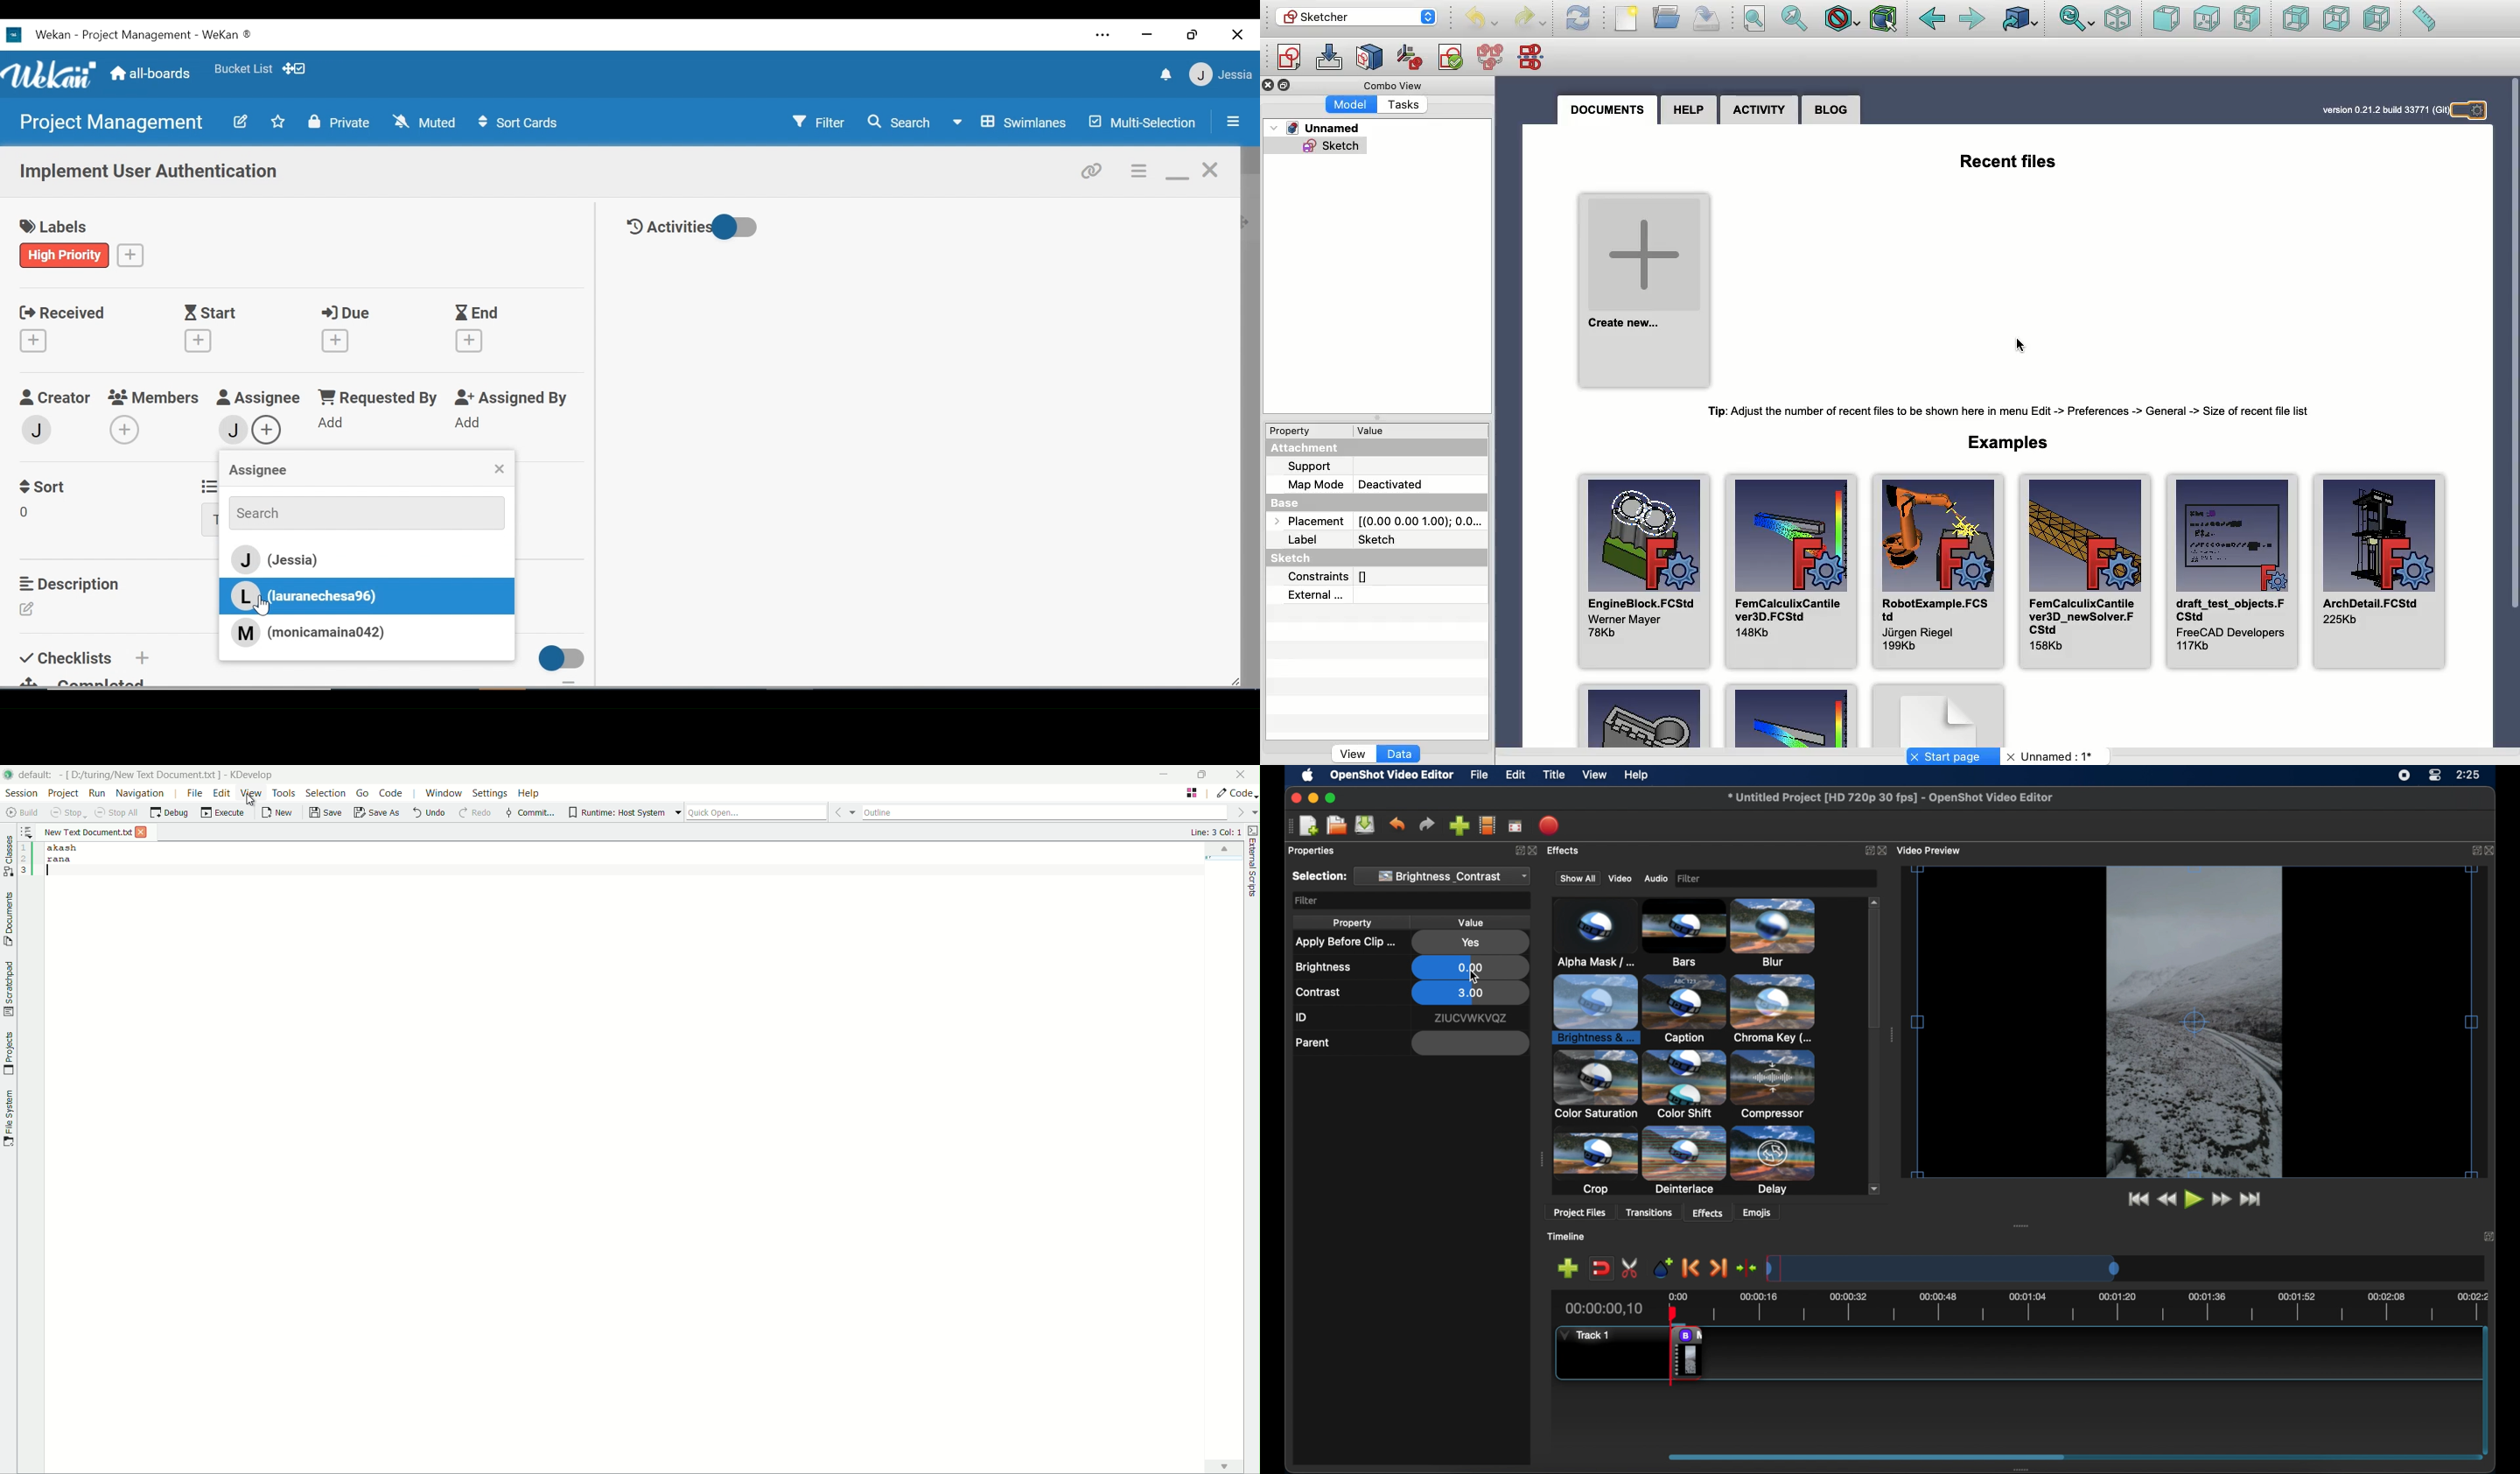 This screenshot has height=1484, width=2520. Describe the element at coordinates (1578, 18) in the screenshot. I see `Refresh` at that location.